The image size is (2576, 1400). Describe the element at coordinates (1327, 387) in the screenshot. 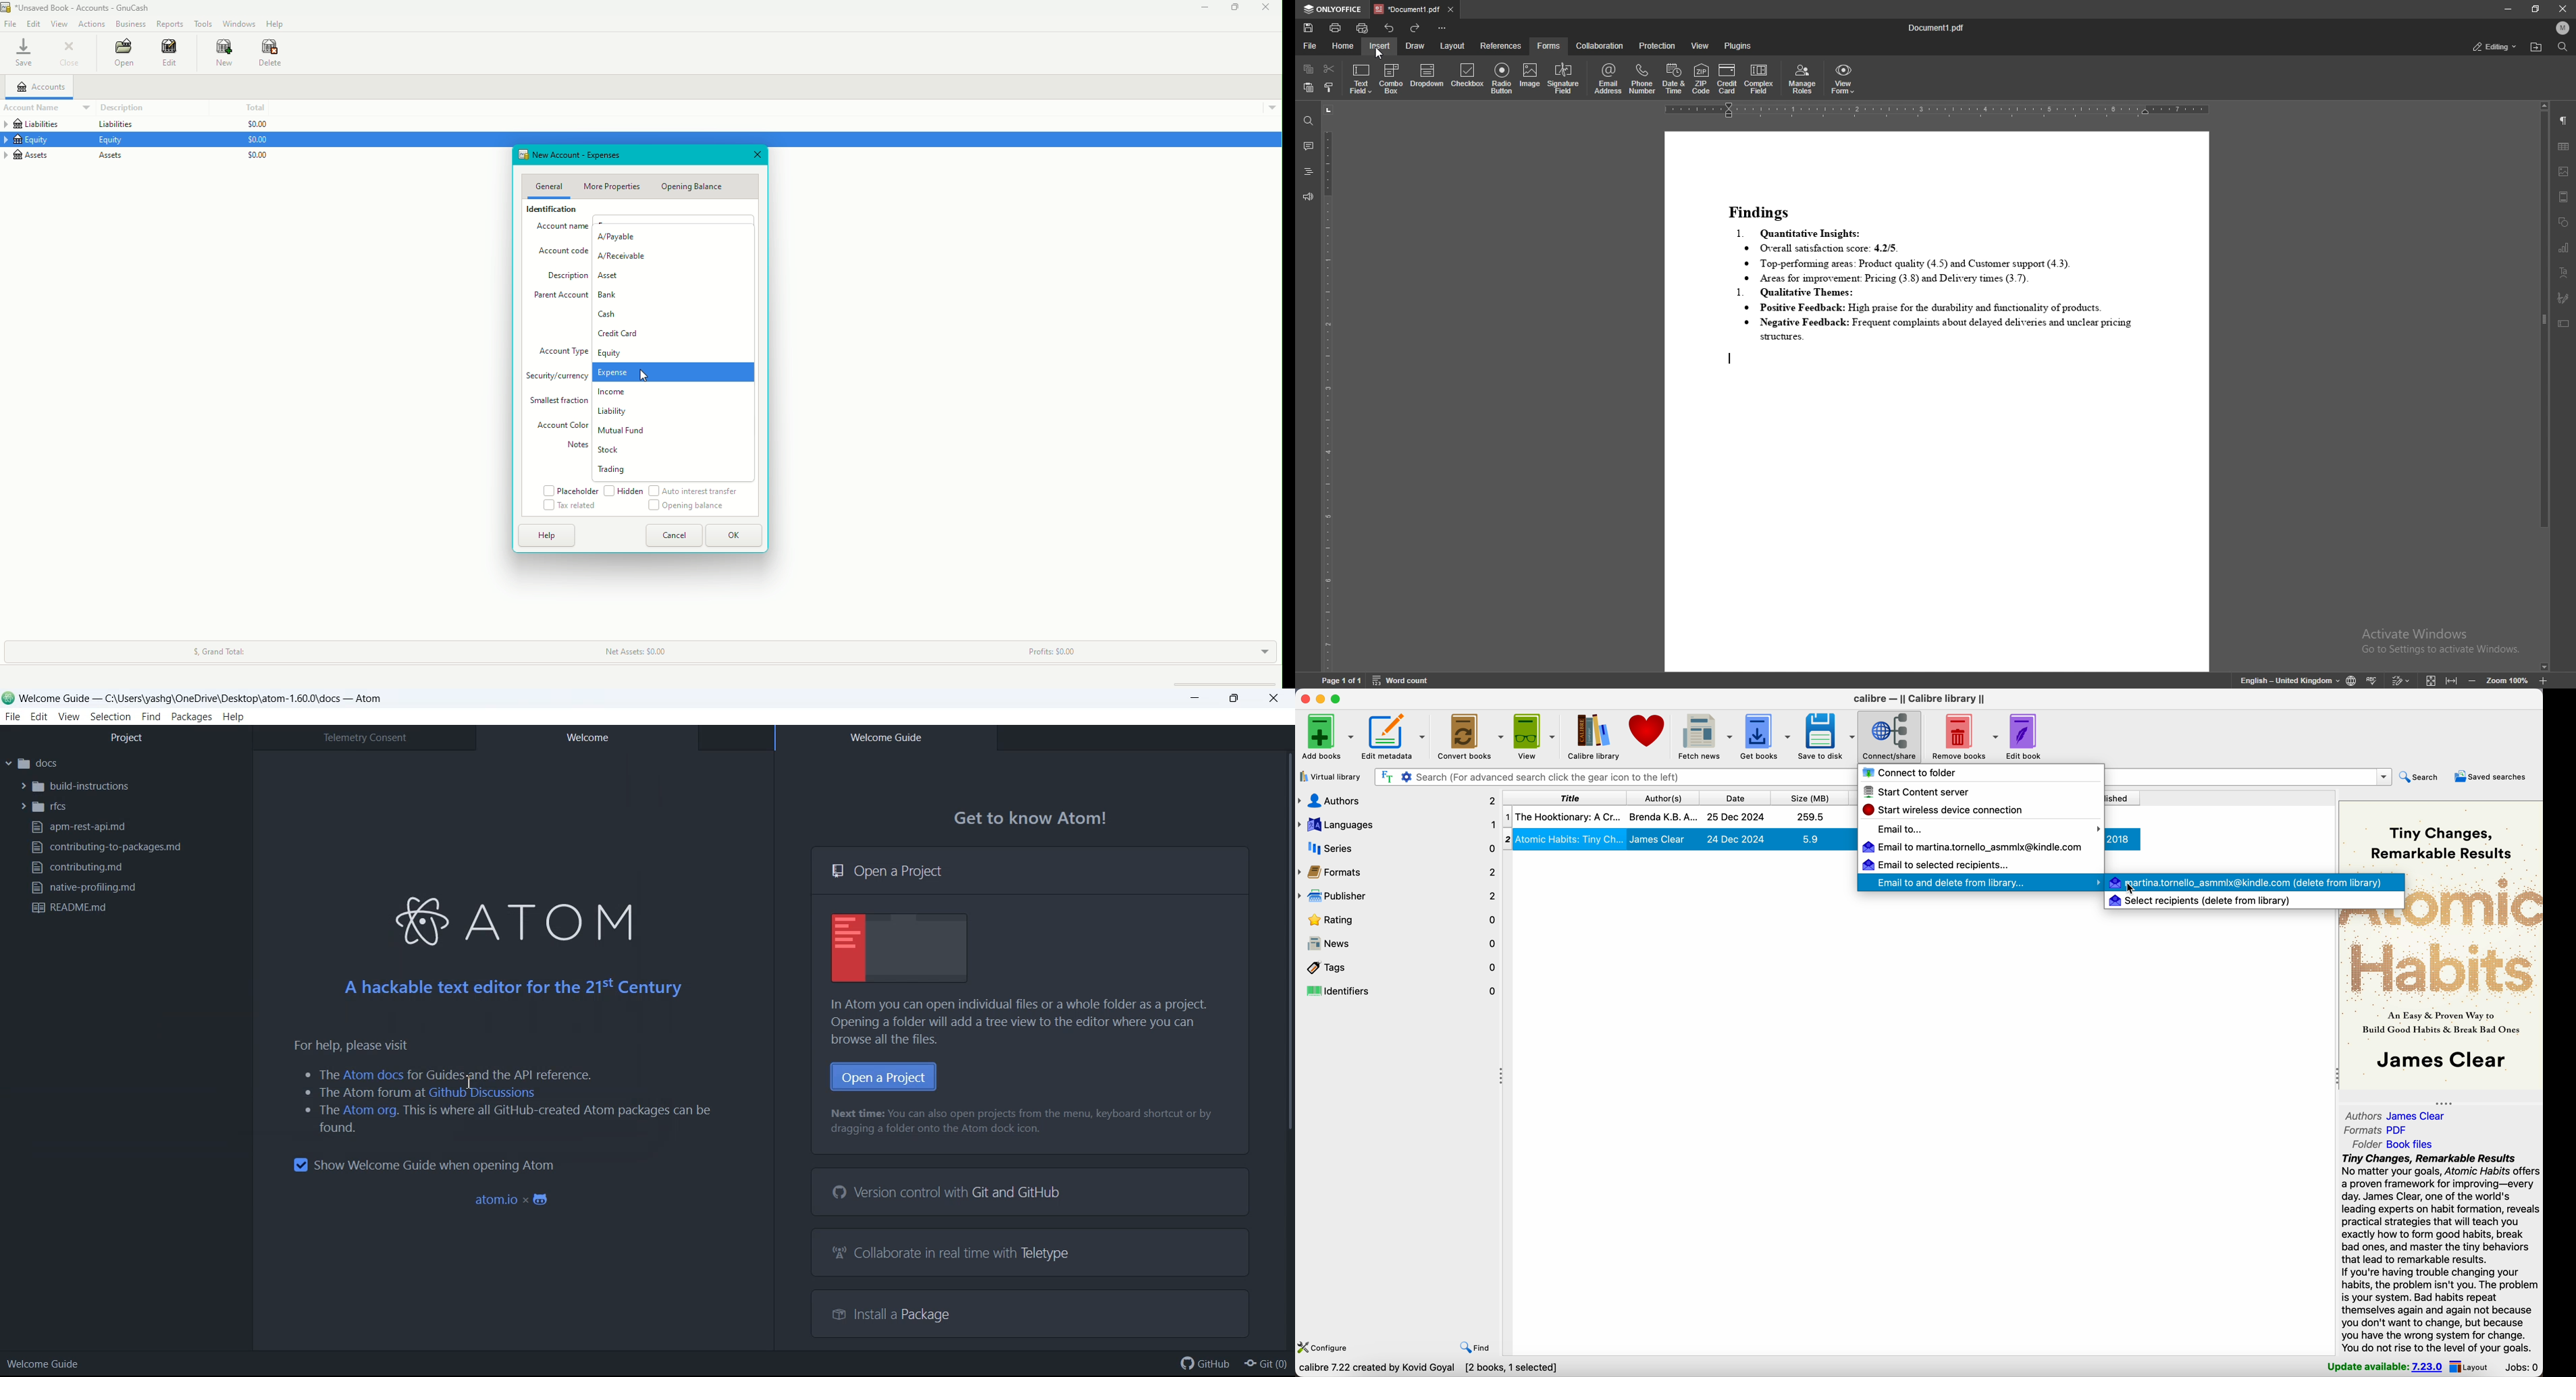

I see `vertical scale` at that location.